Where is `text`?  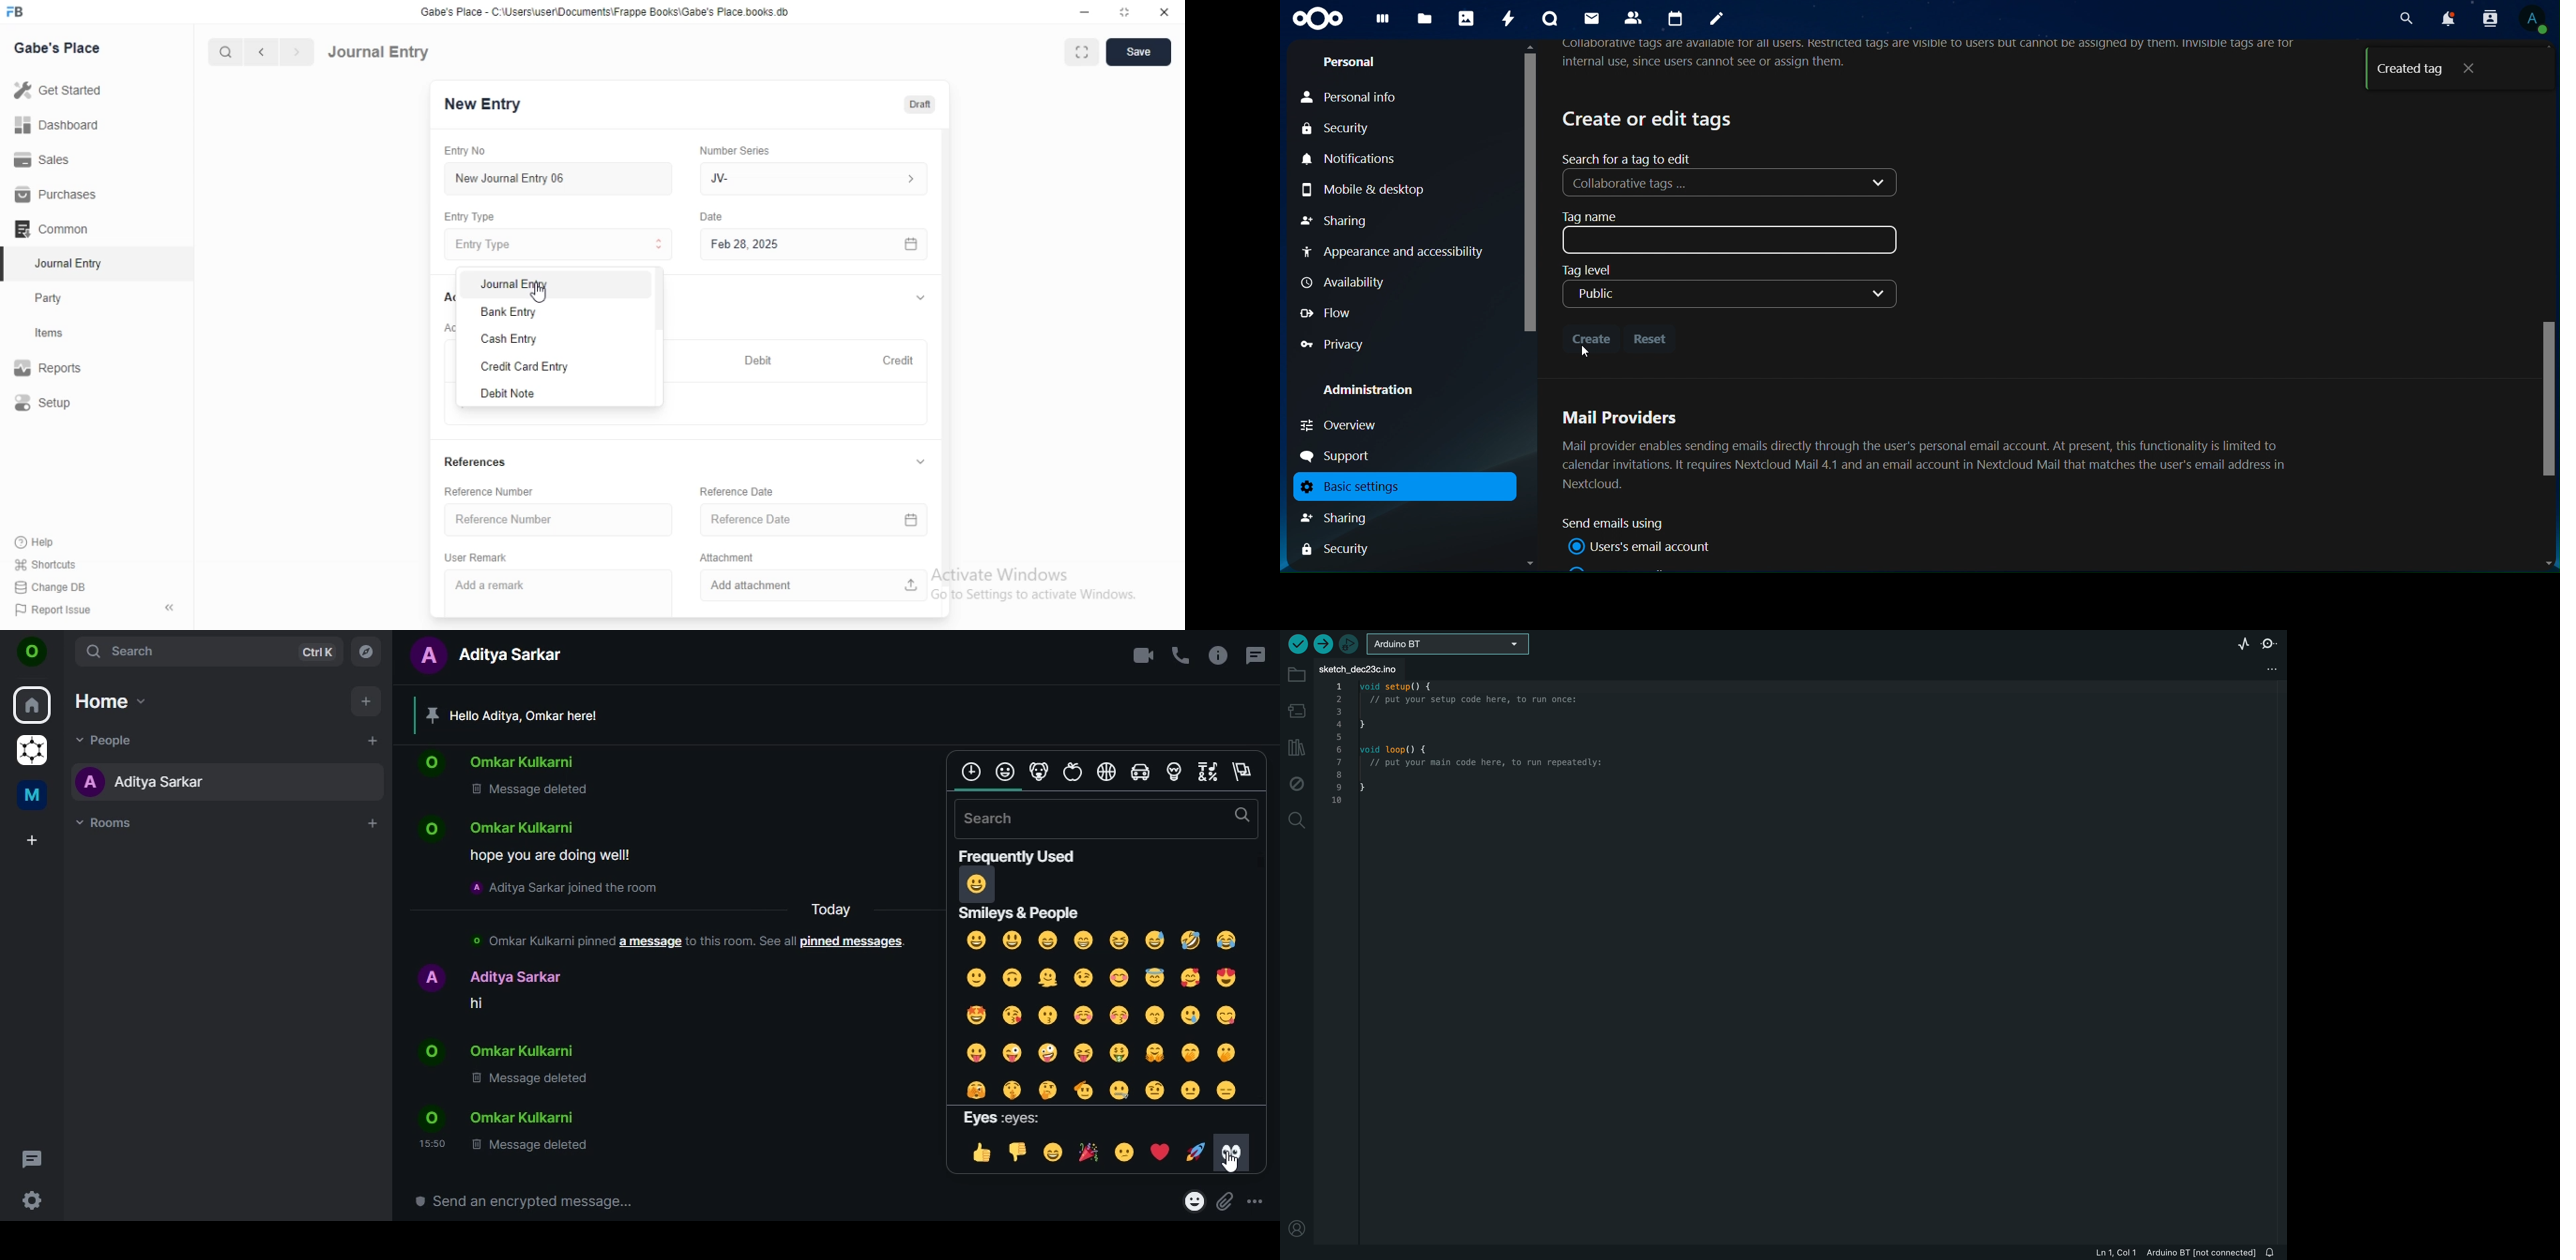 text is located at coordinates (1020, 853).